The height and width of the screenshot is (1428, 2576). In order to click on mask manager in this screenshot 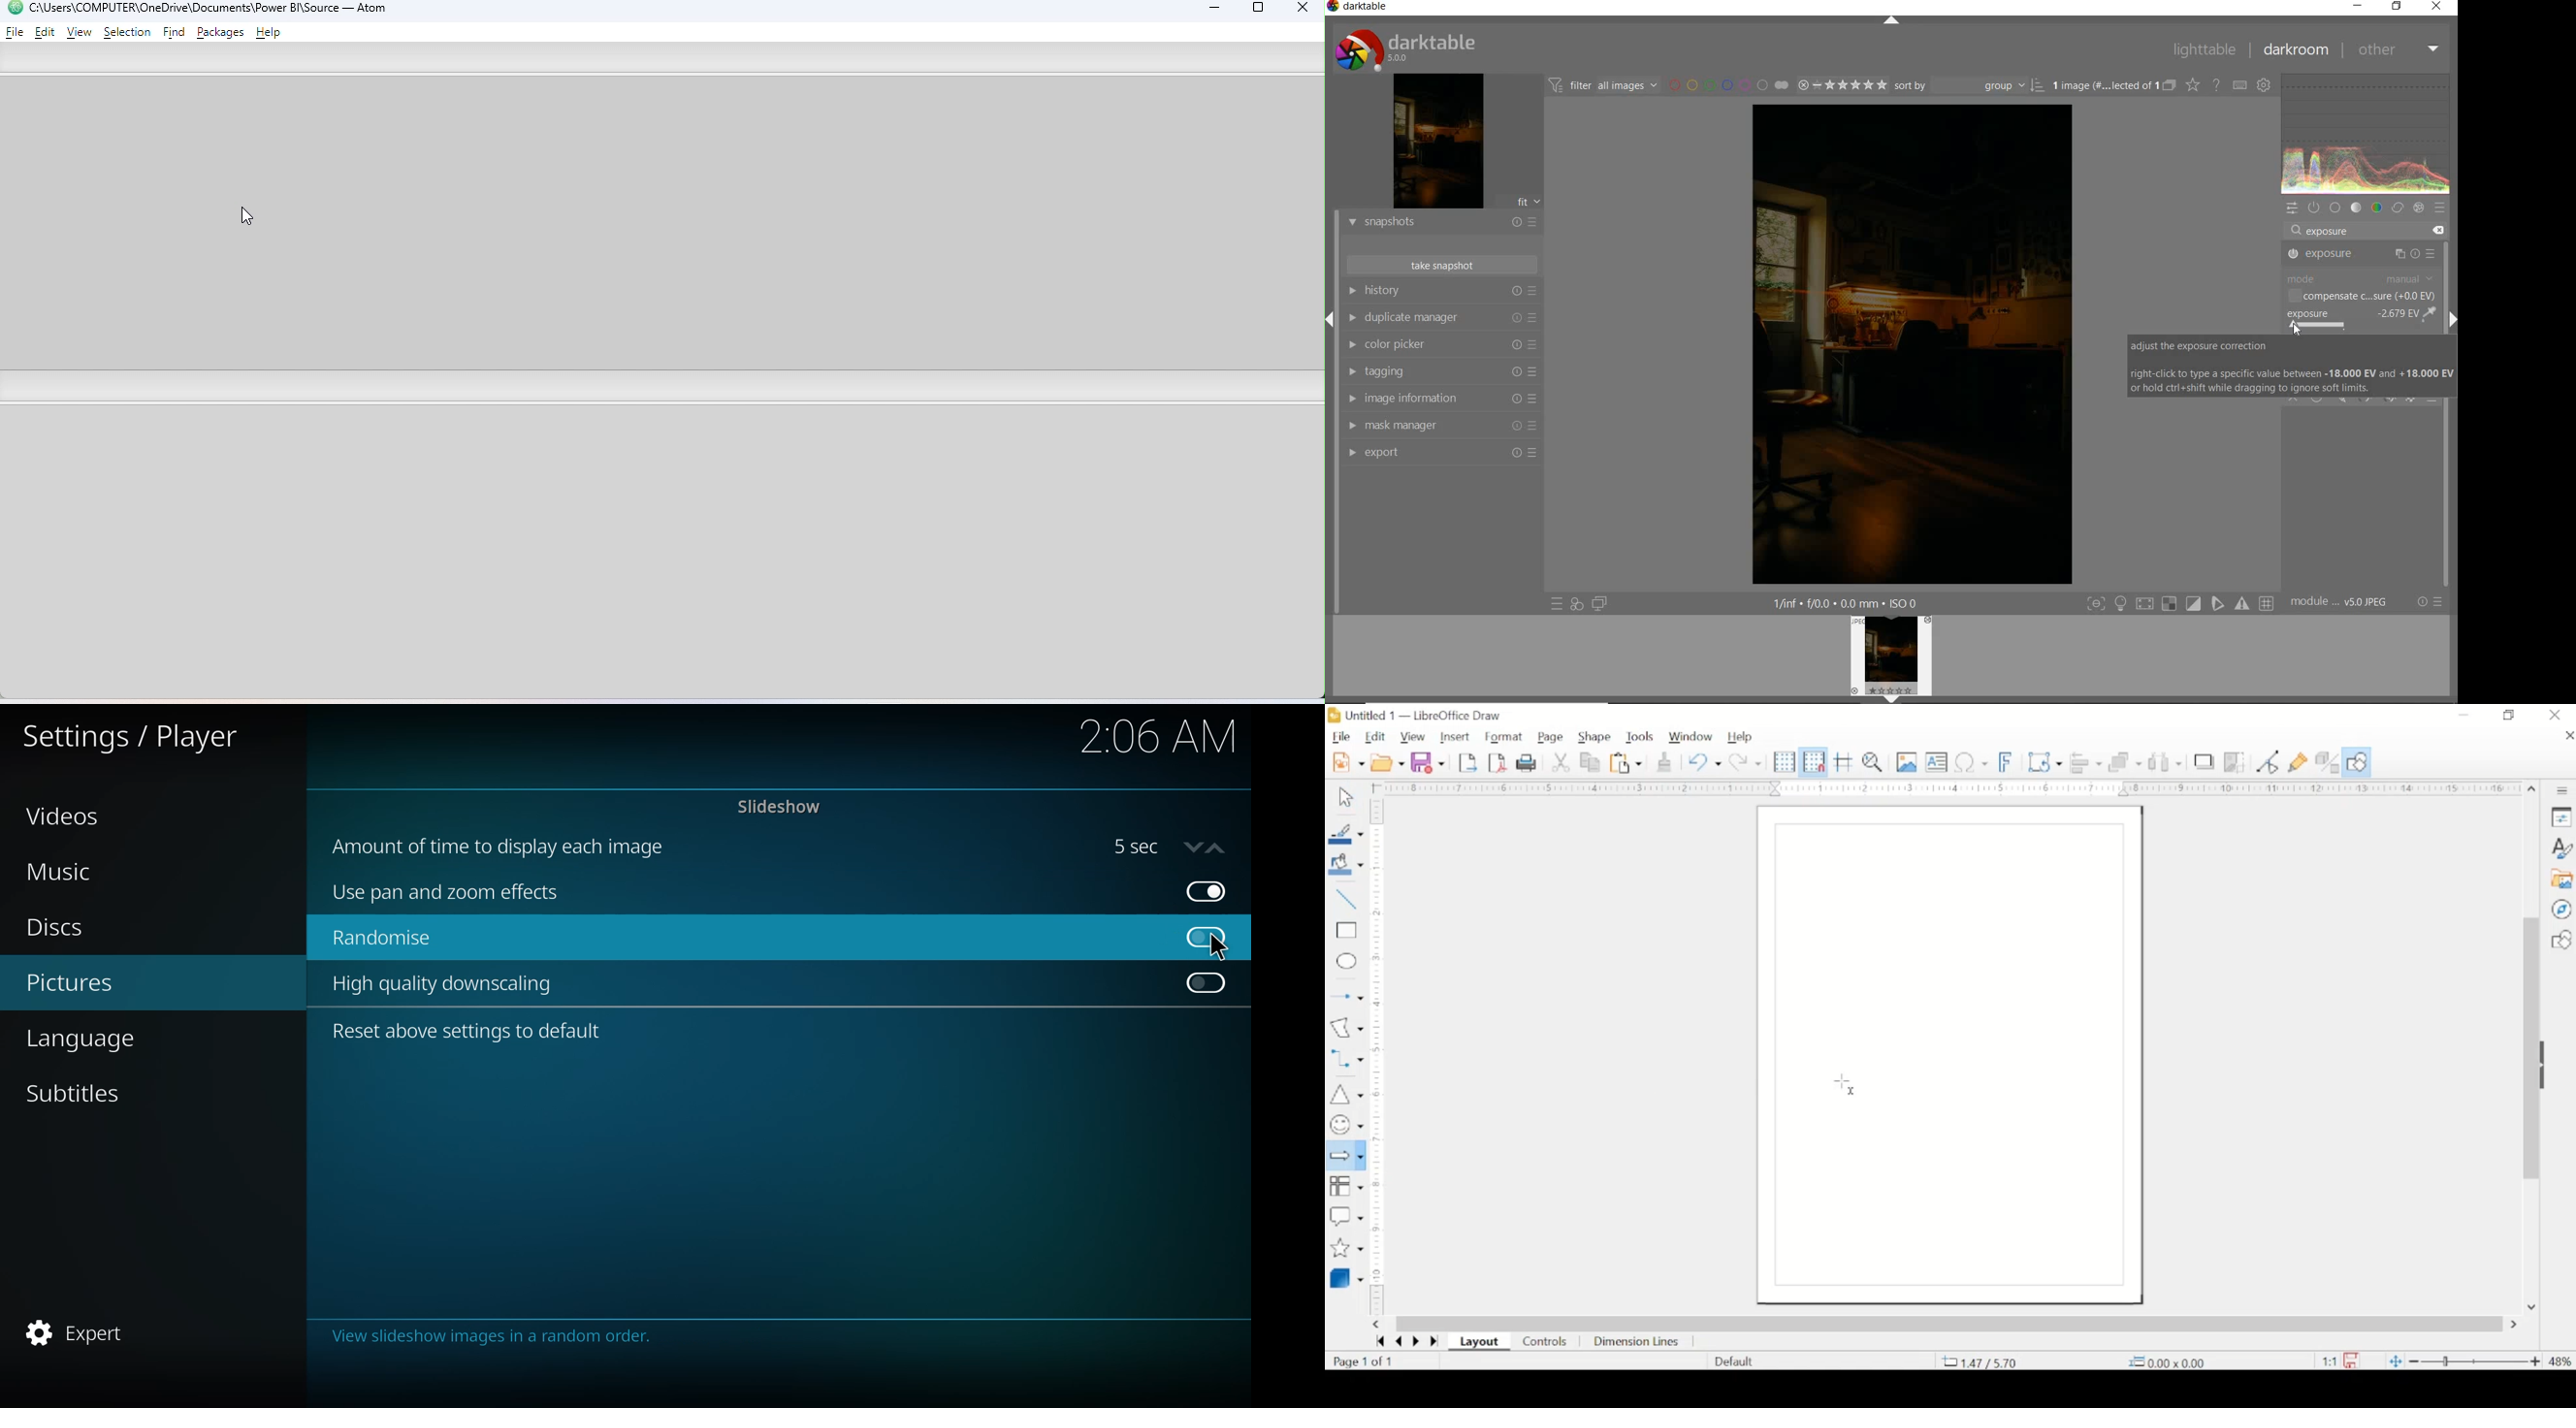, I will do `click(1439, 427)`.